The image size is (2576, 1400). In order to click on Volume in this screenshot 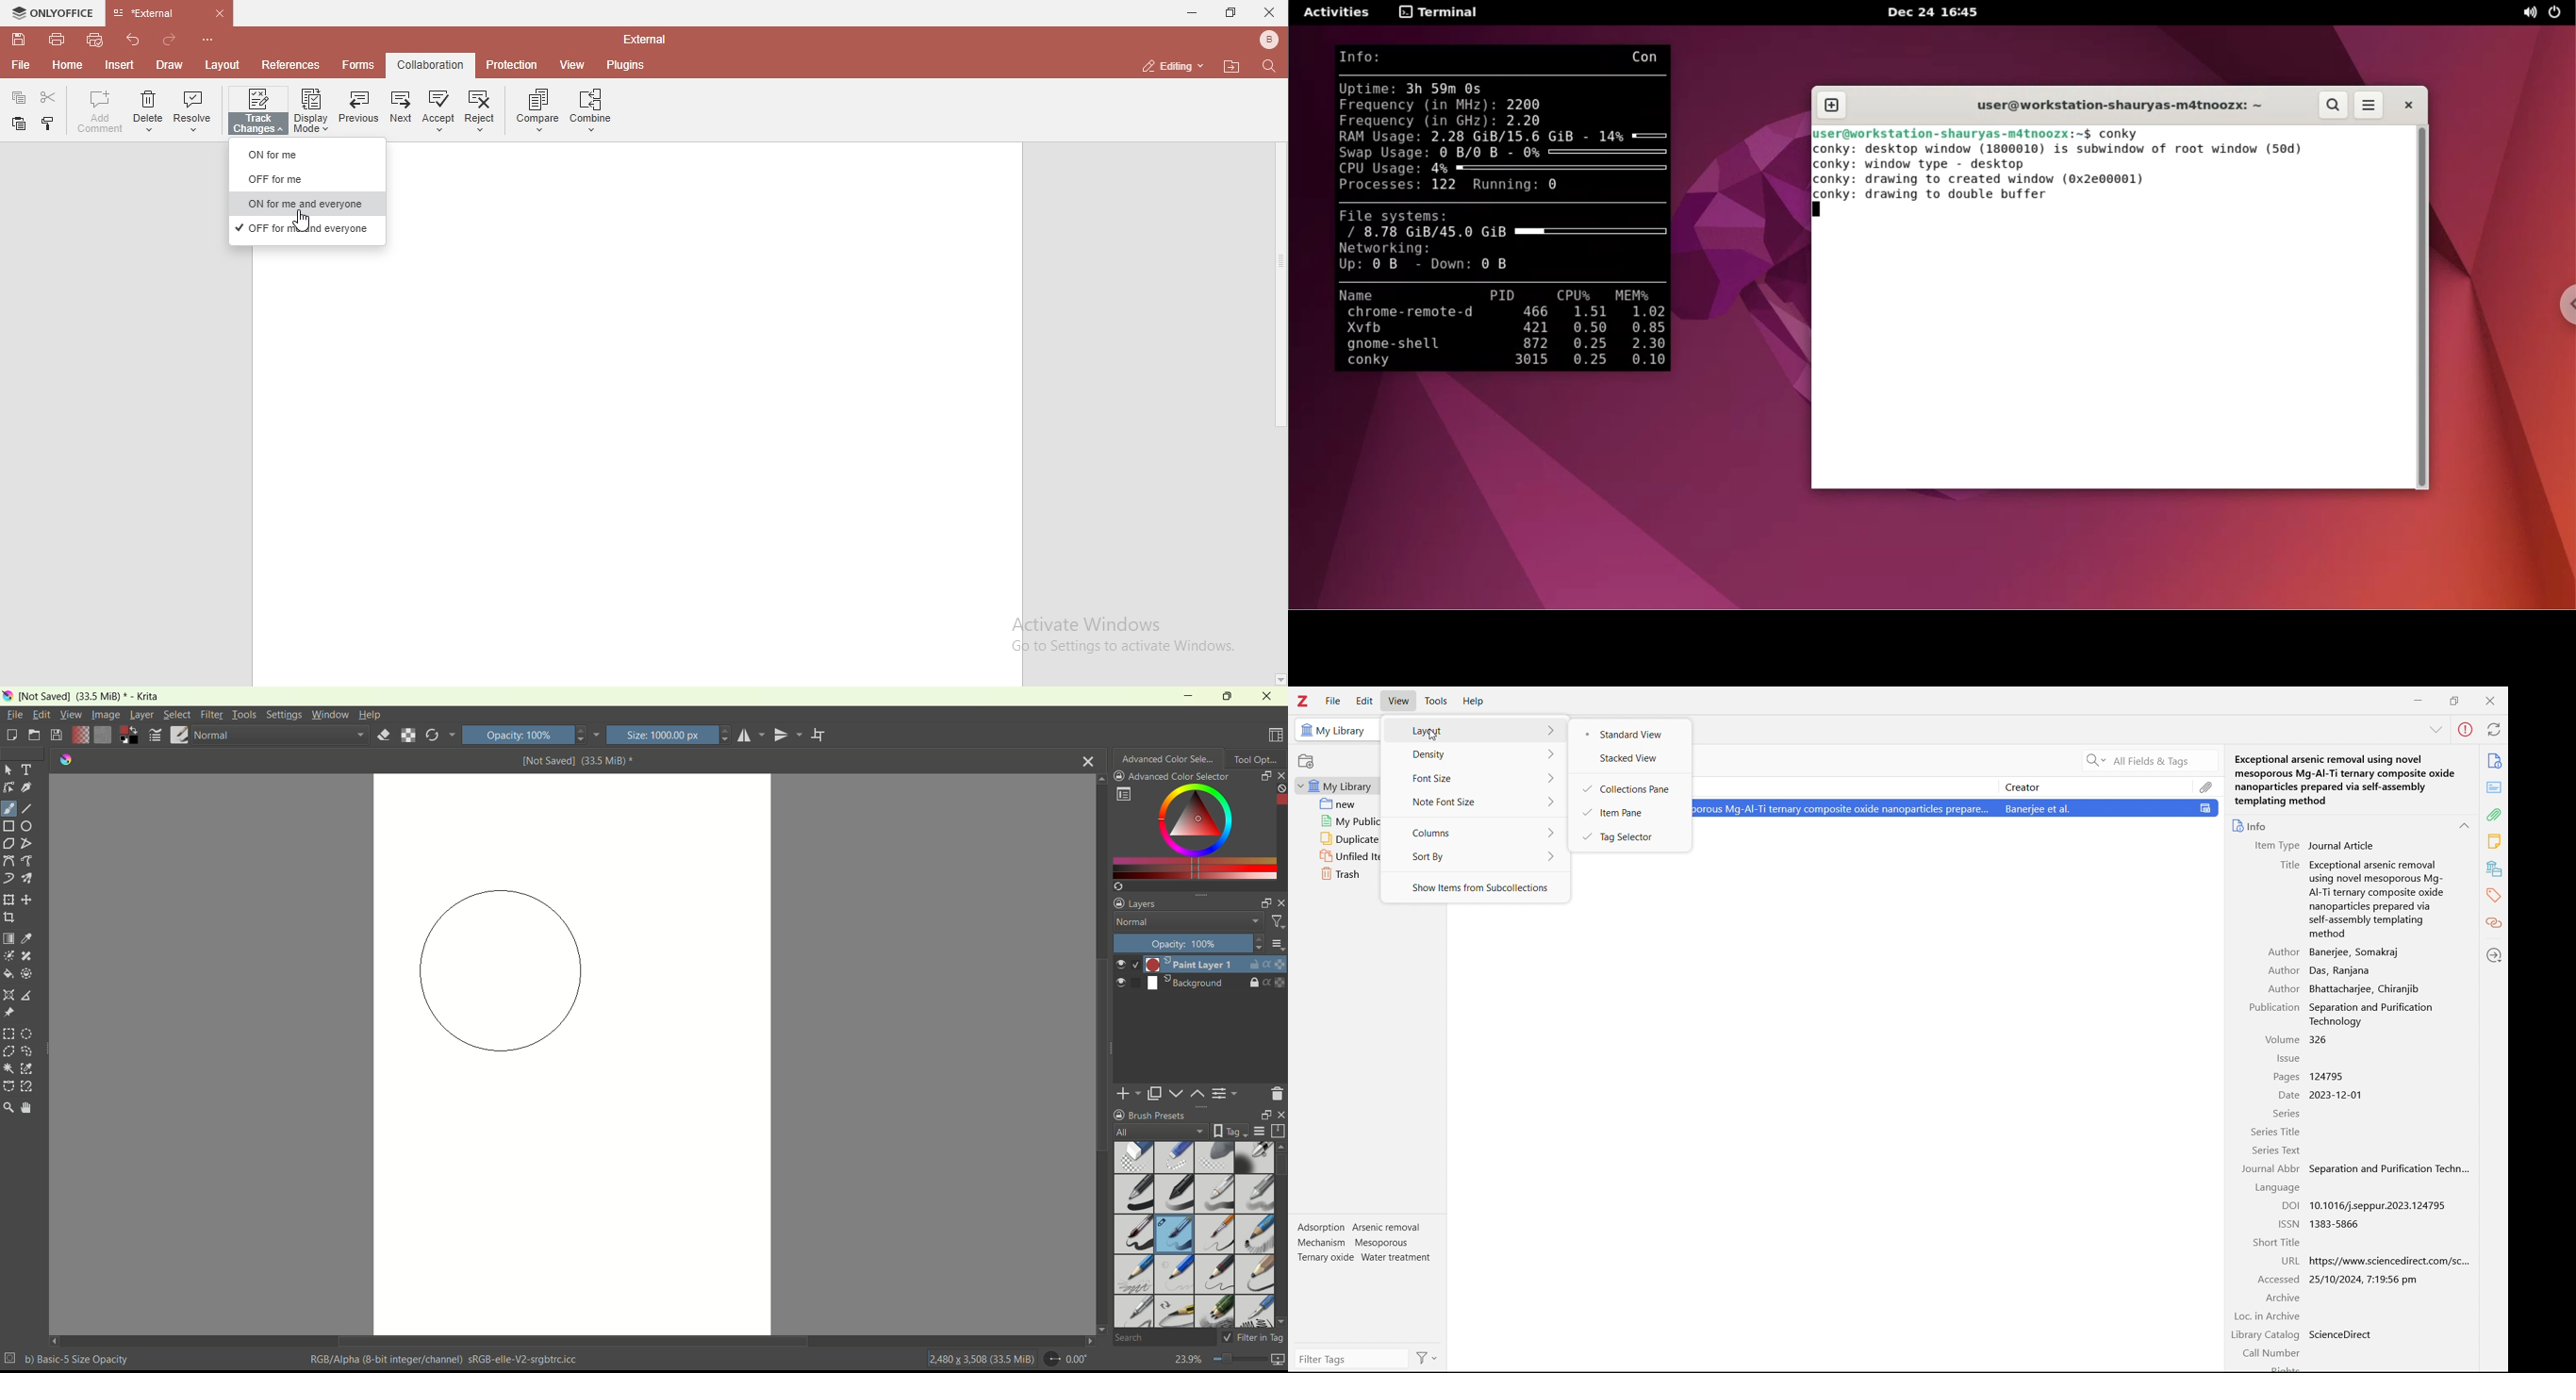, I will do `click(2283, 1039)`.